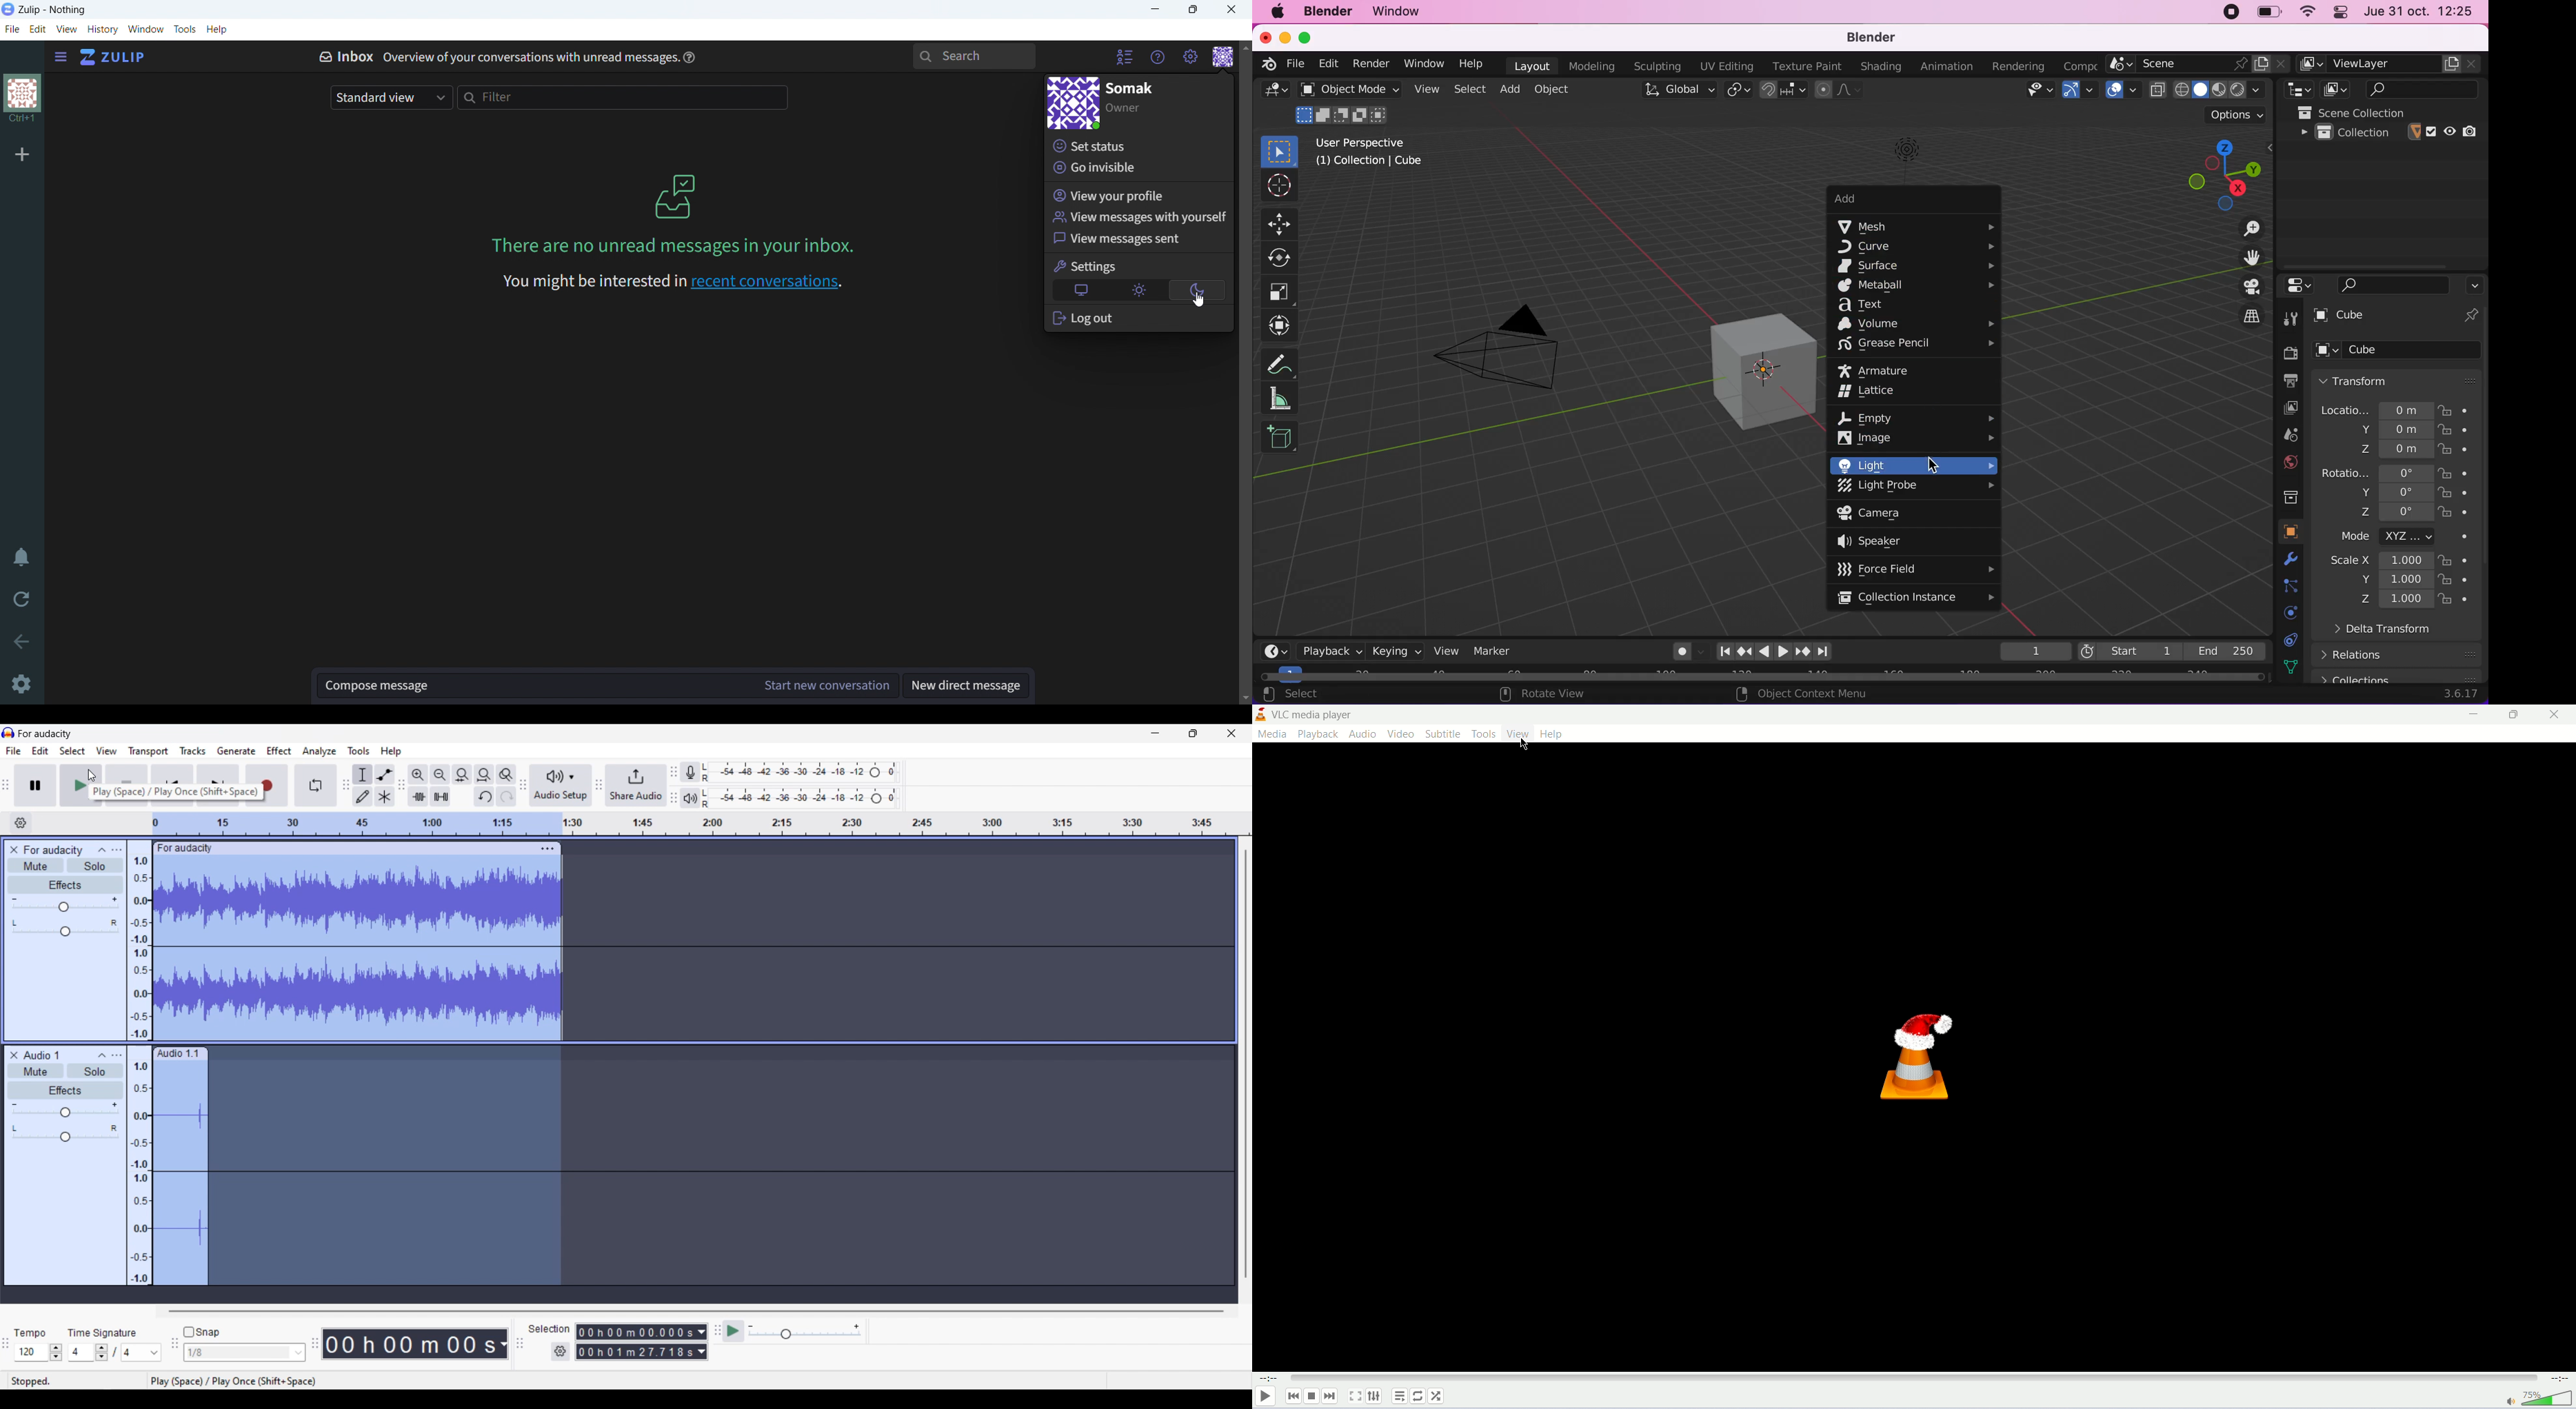  Describe the element at coordinates (1192, 55) in the screenshot. I see `main menu` at that location.